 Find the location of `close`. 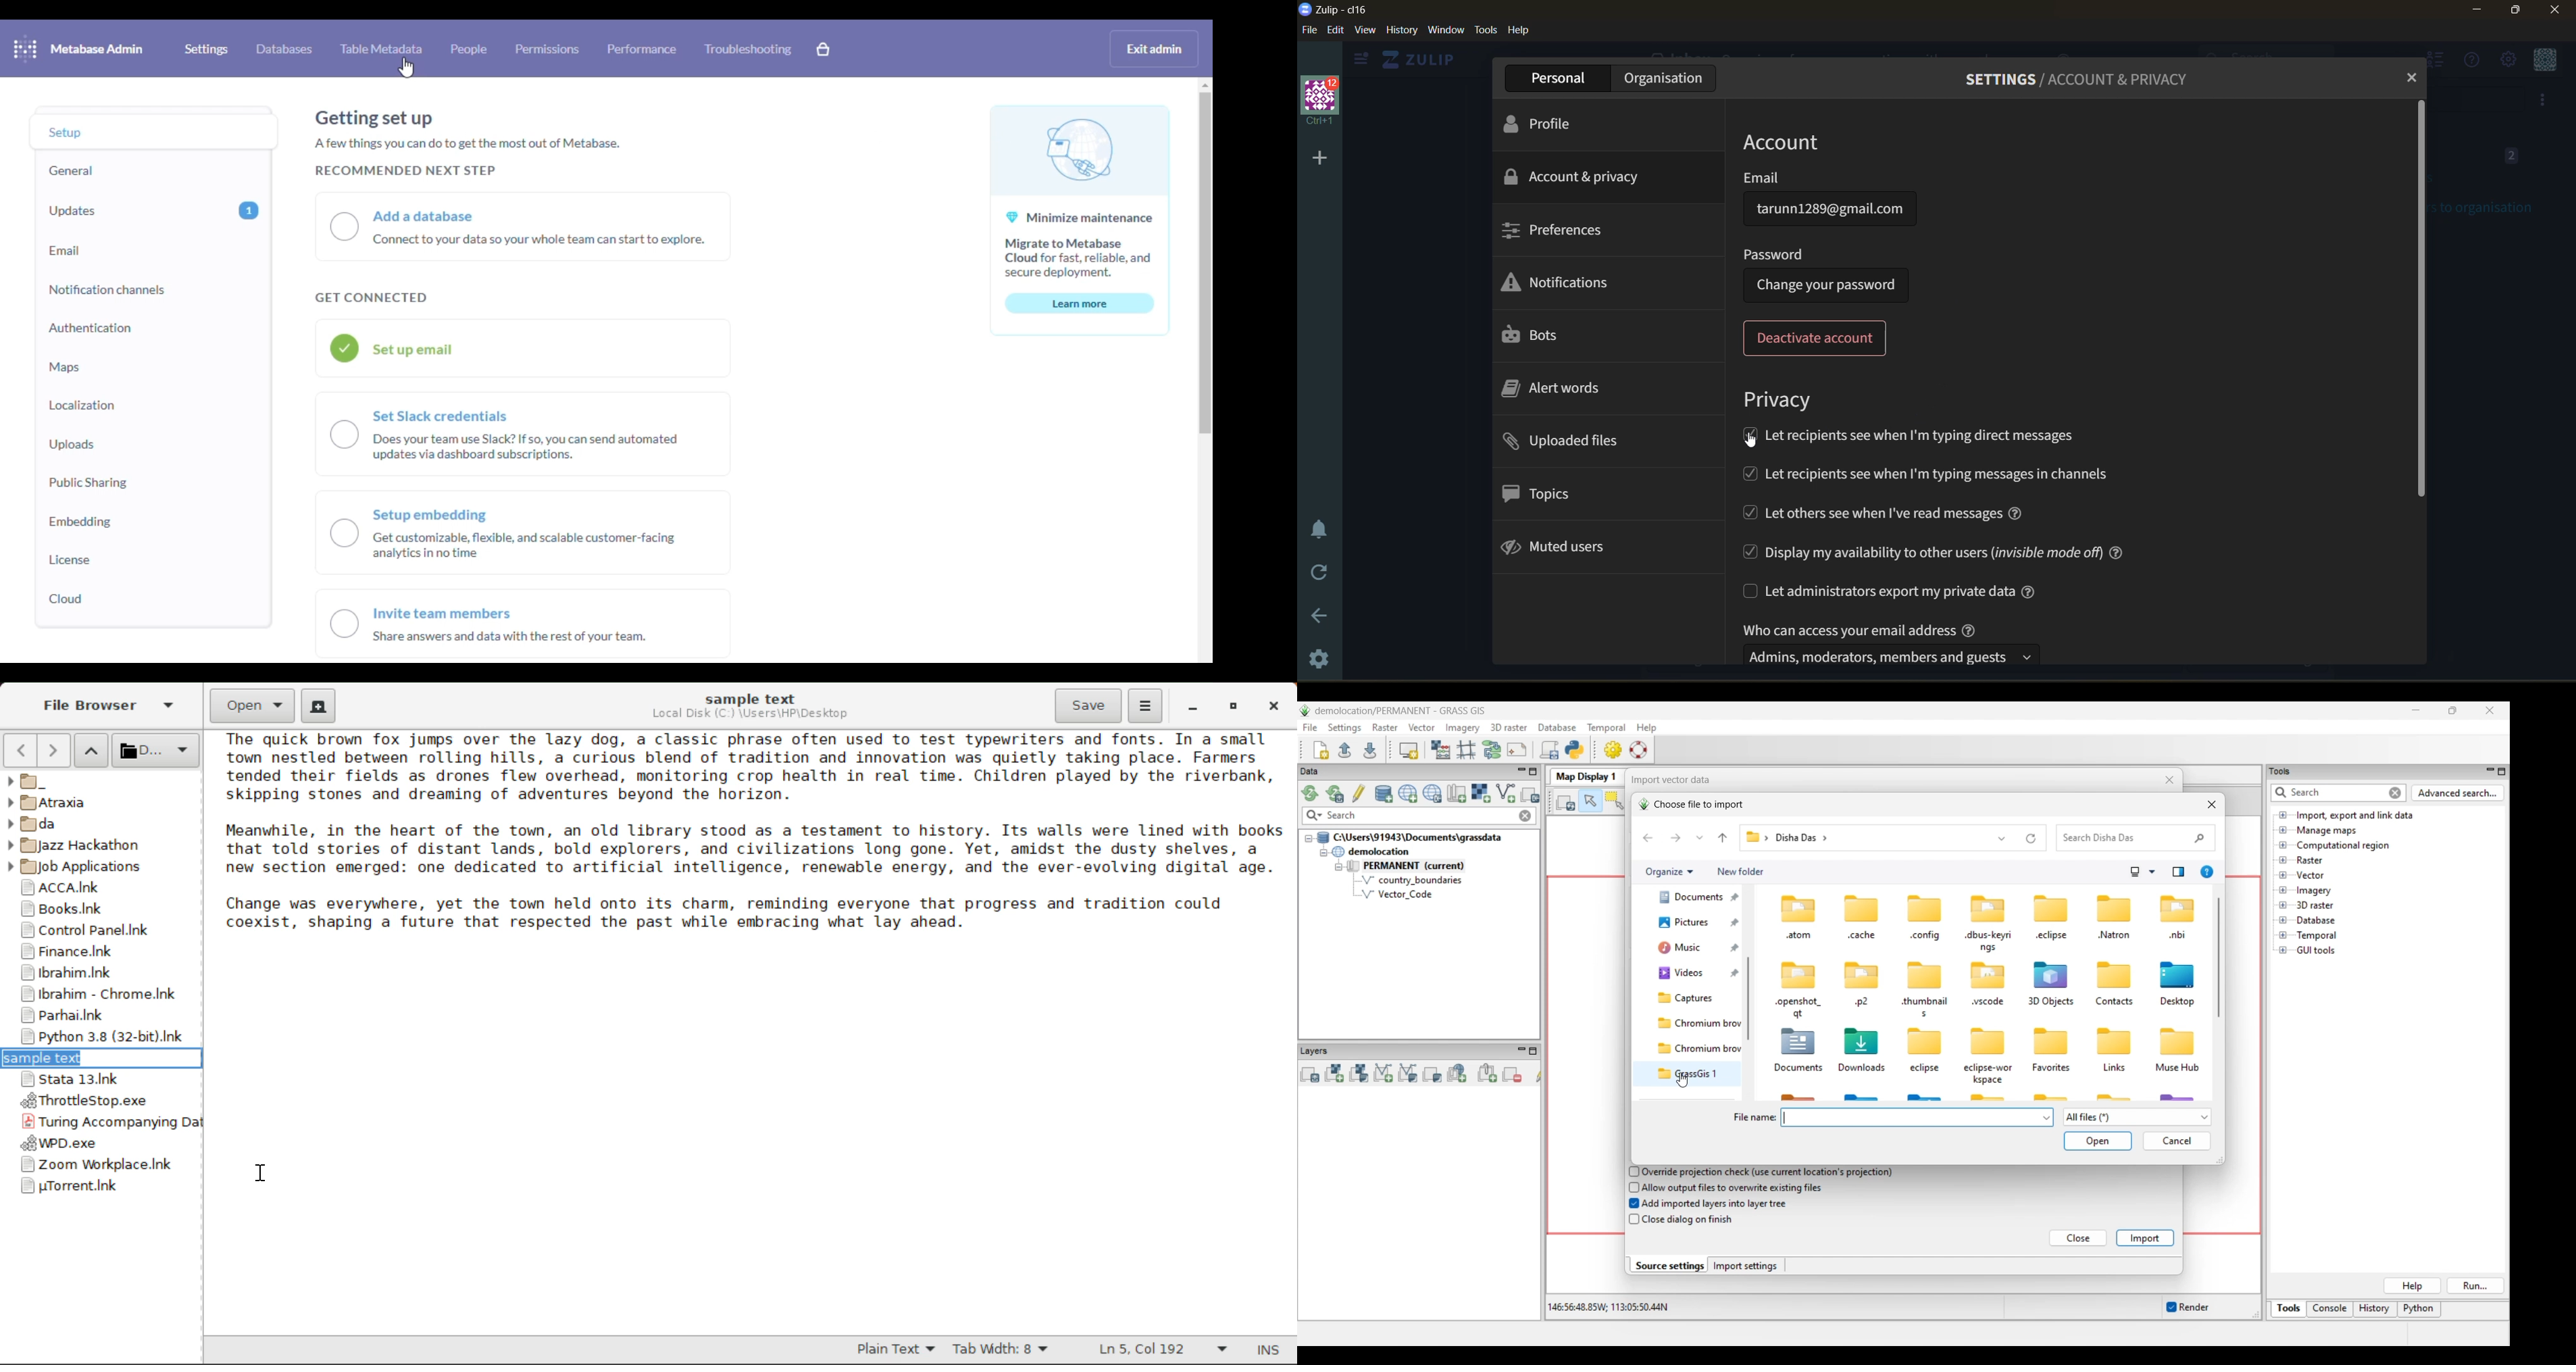

close is located at coordinates (2558, 10).